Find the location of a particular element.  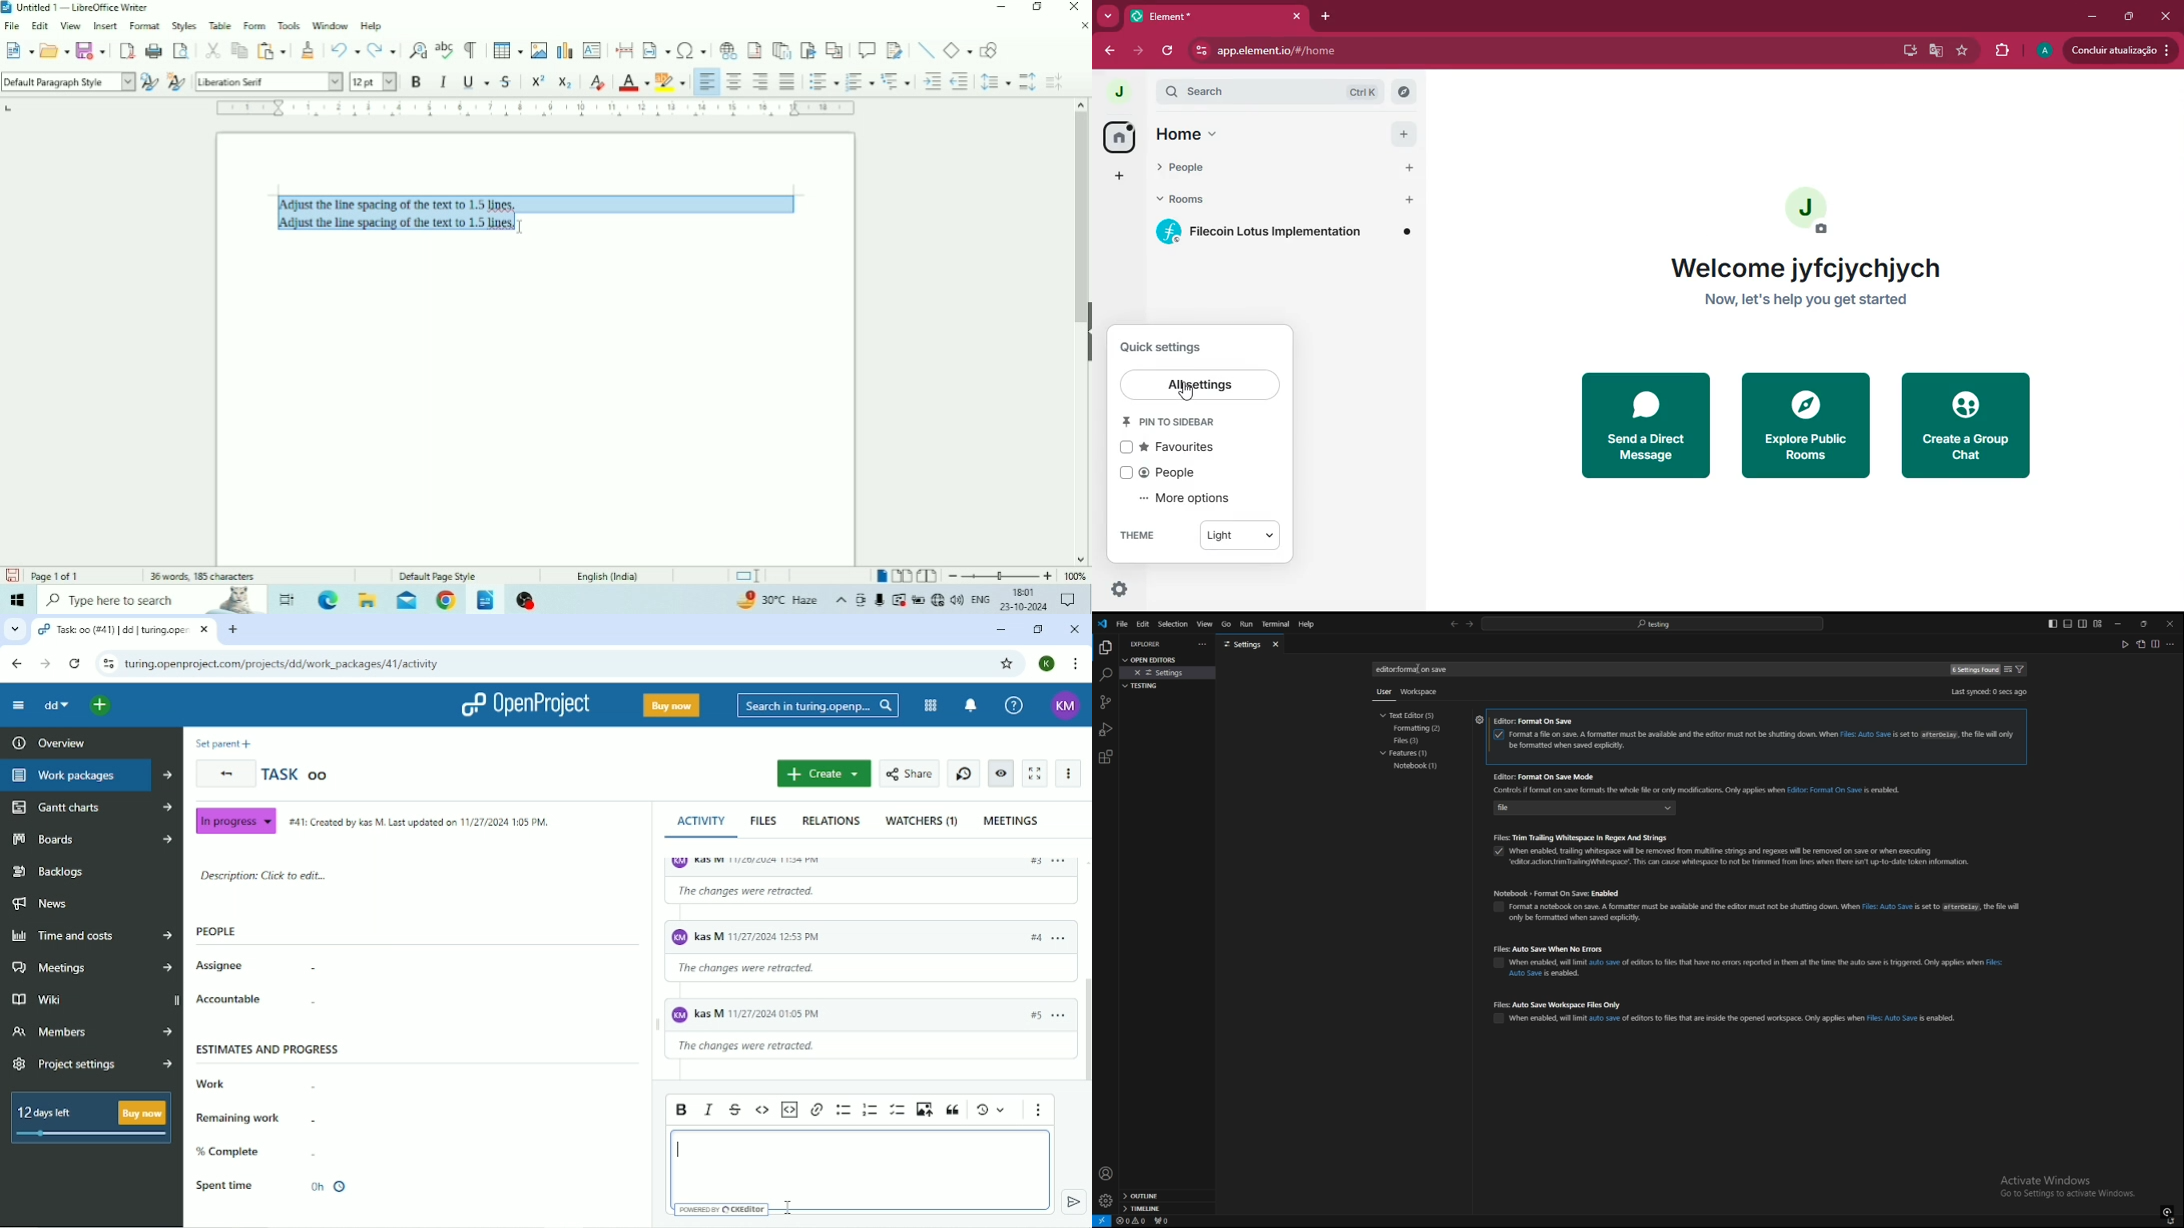

home is located at coordinates (1119, 137).